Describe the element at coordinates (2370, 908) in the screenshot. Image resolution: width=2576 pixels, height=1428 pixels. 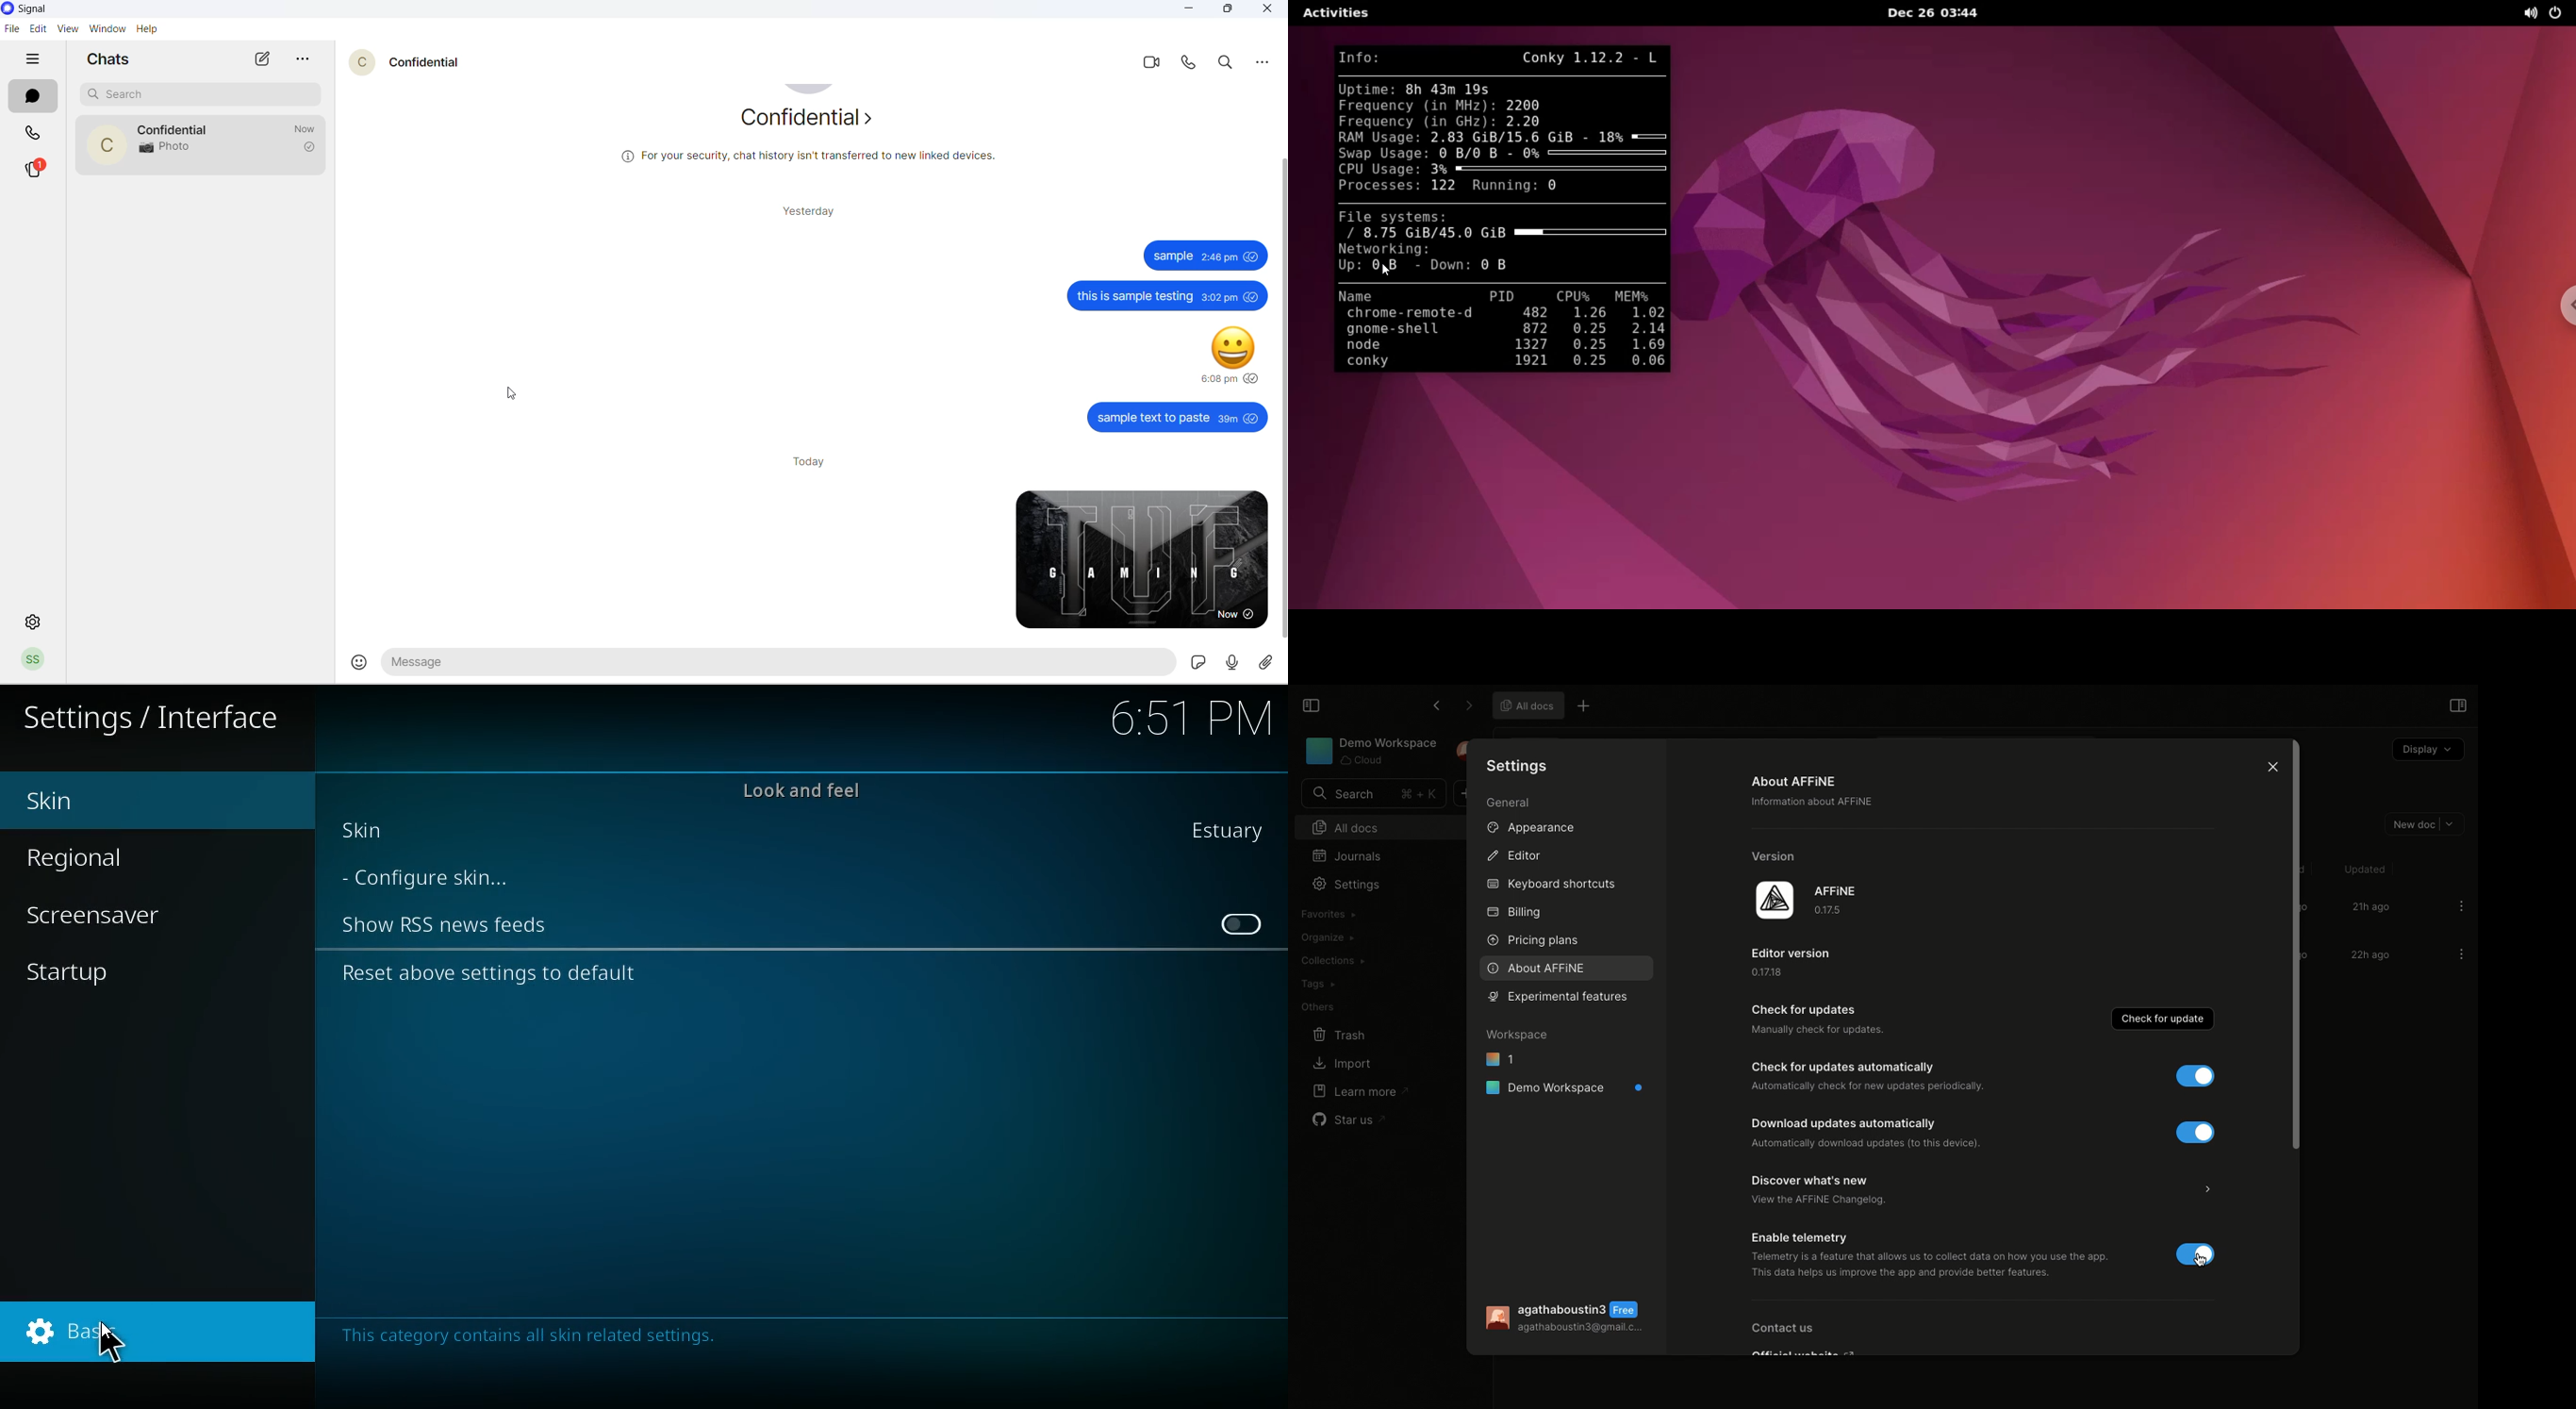
I see `21h ago` at that location.